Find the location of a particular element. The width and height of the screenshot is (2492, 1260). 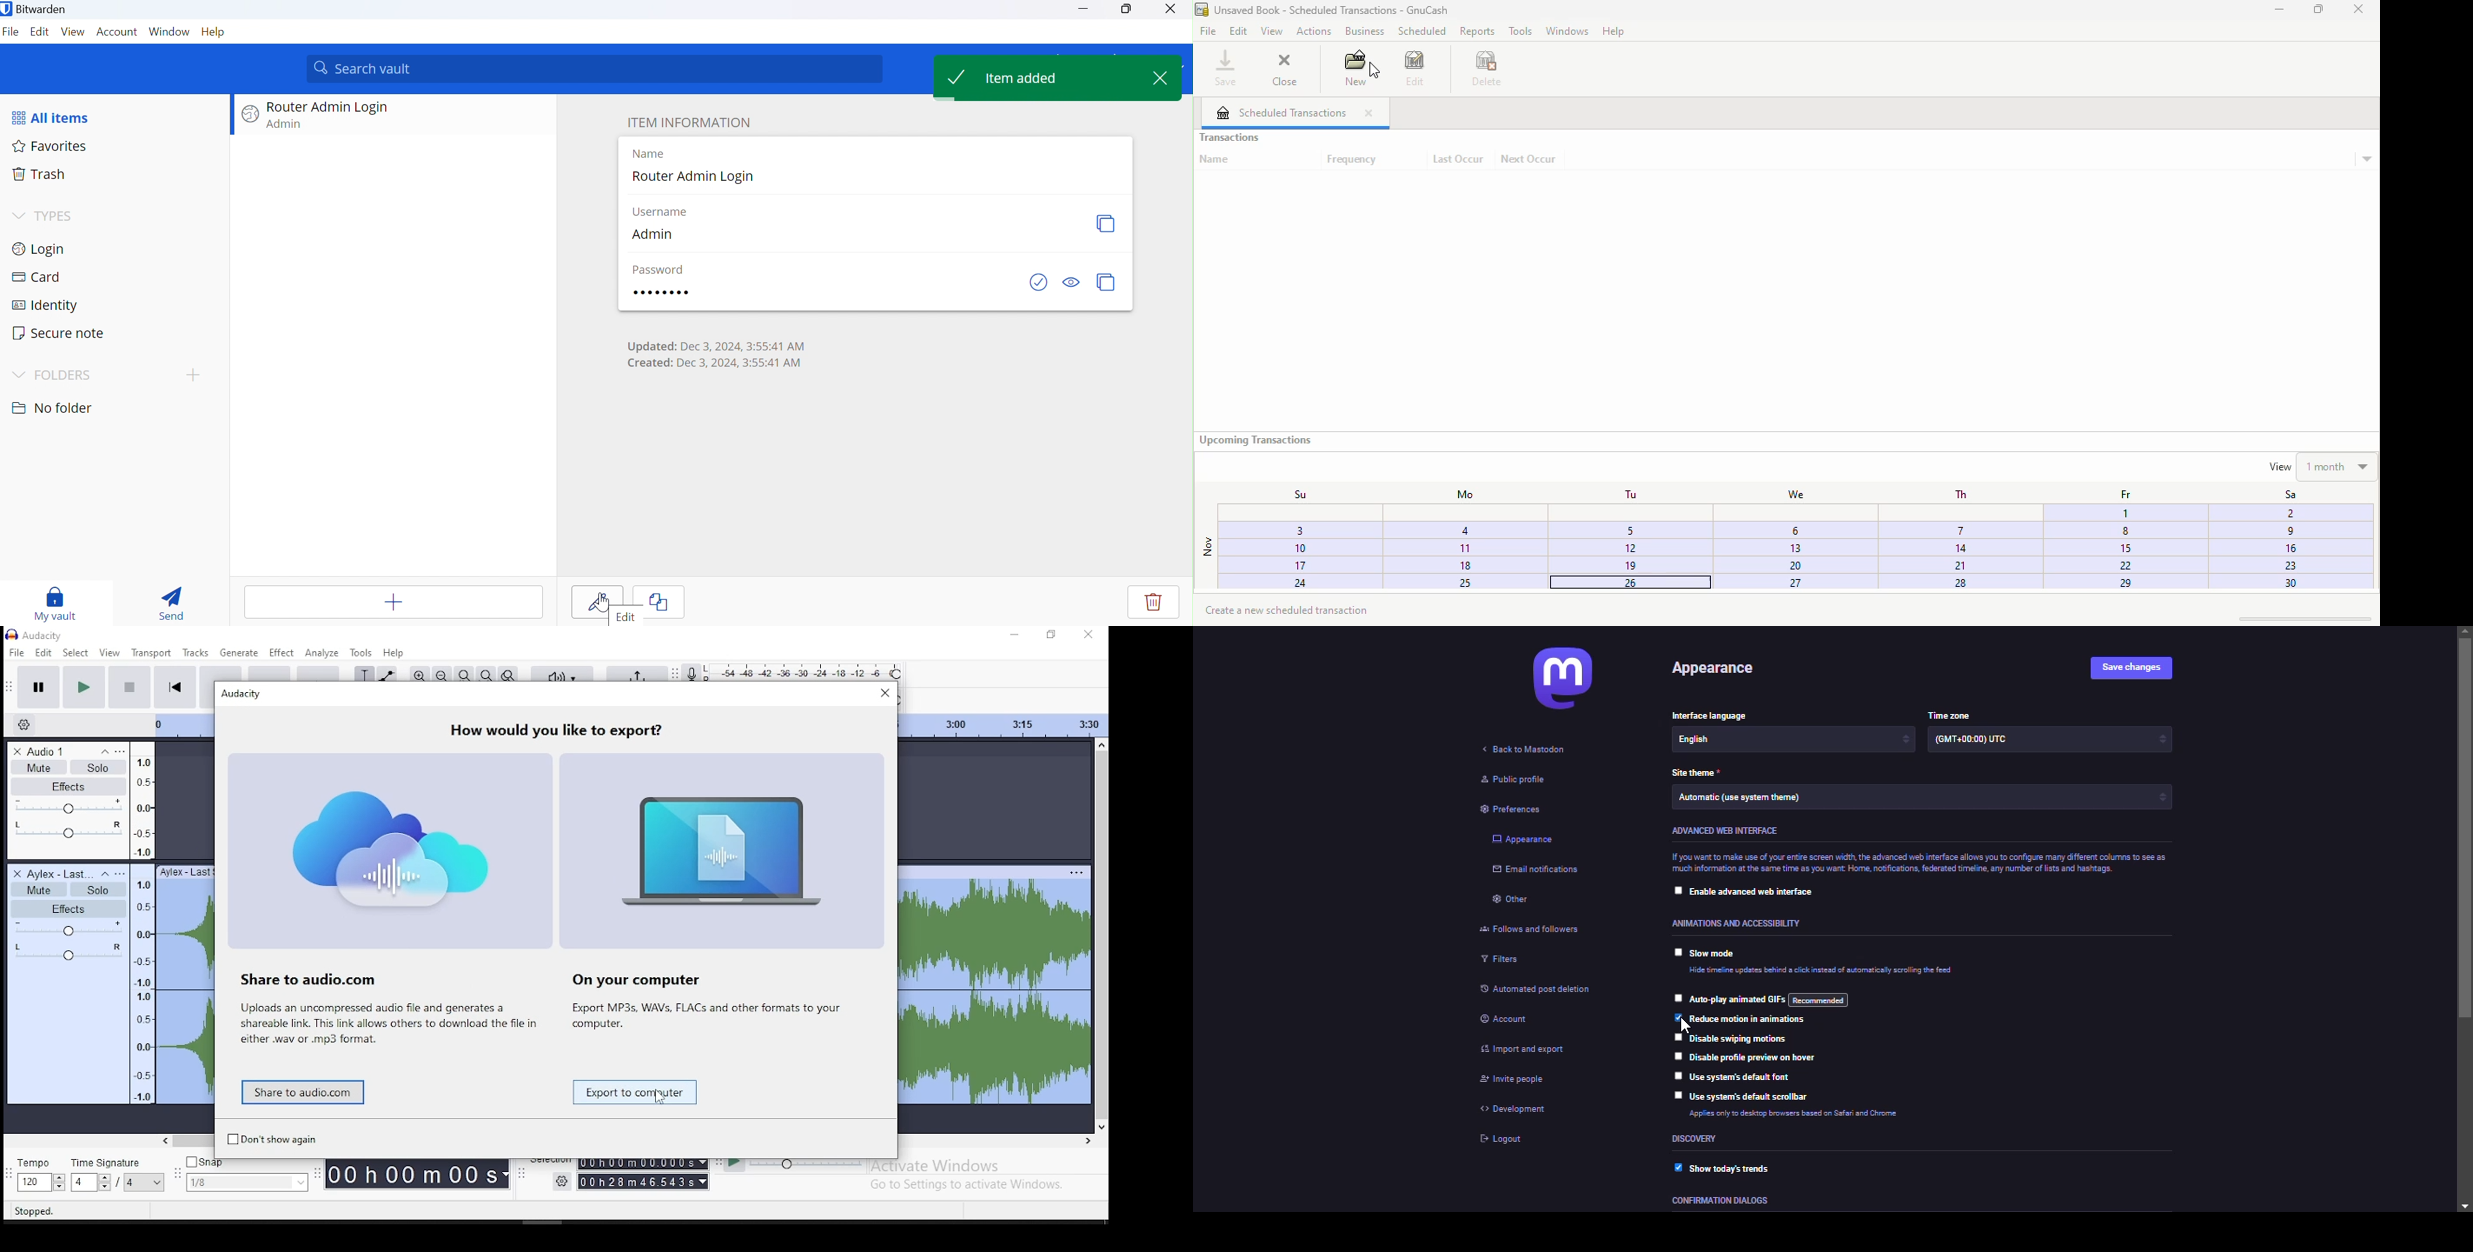

solo is located at coordinates (99, 889).